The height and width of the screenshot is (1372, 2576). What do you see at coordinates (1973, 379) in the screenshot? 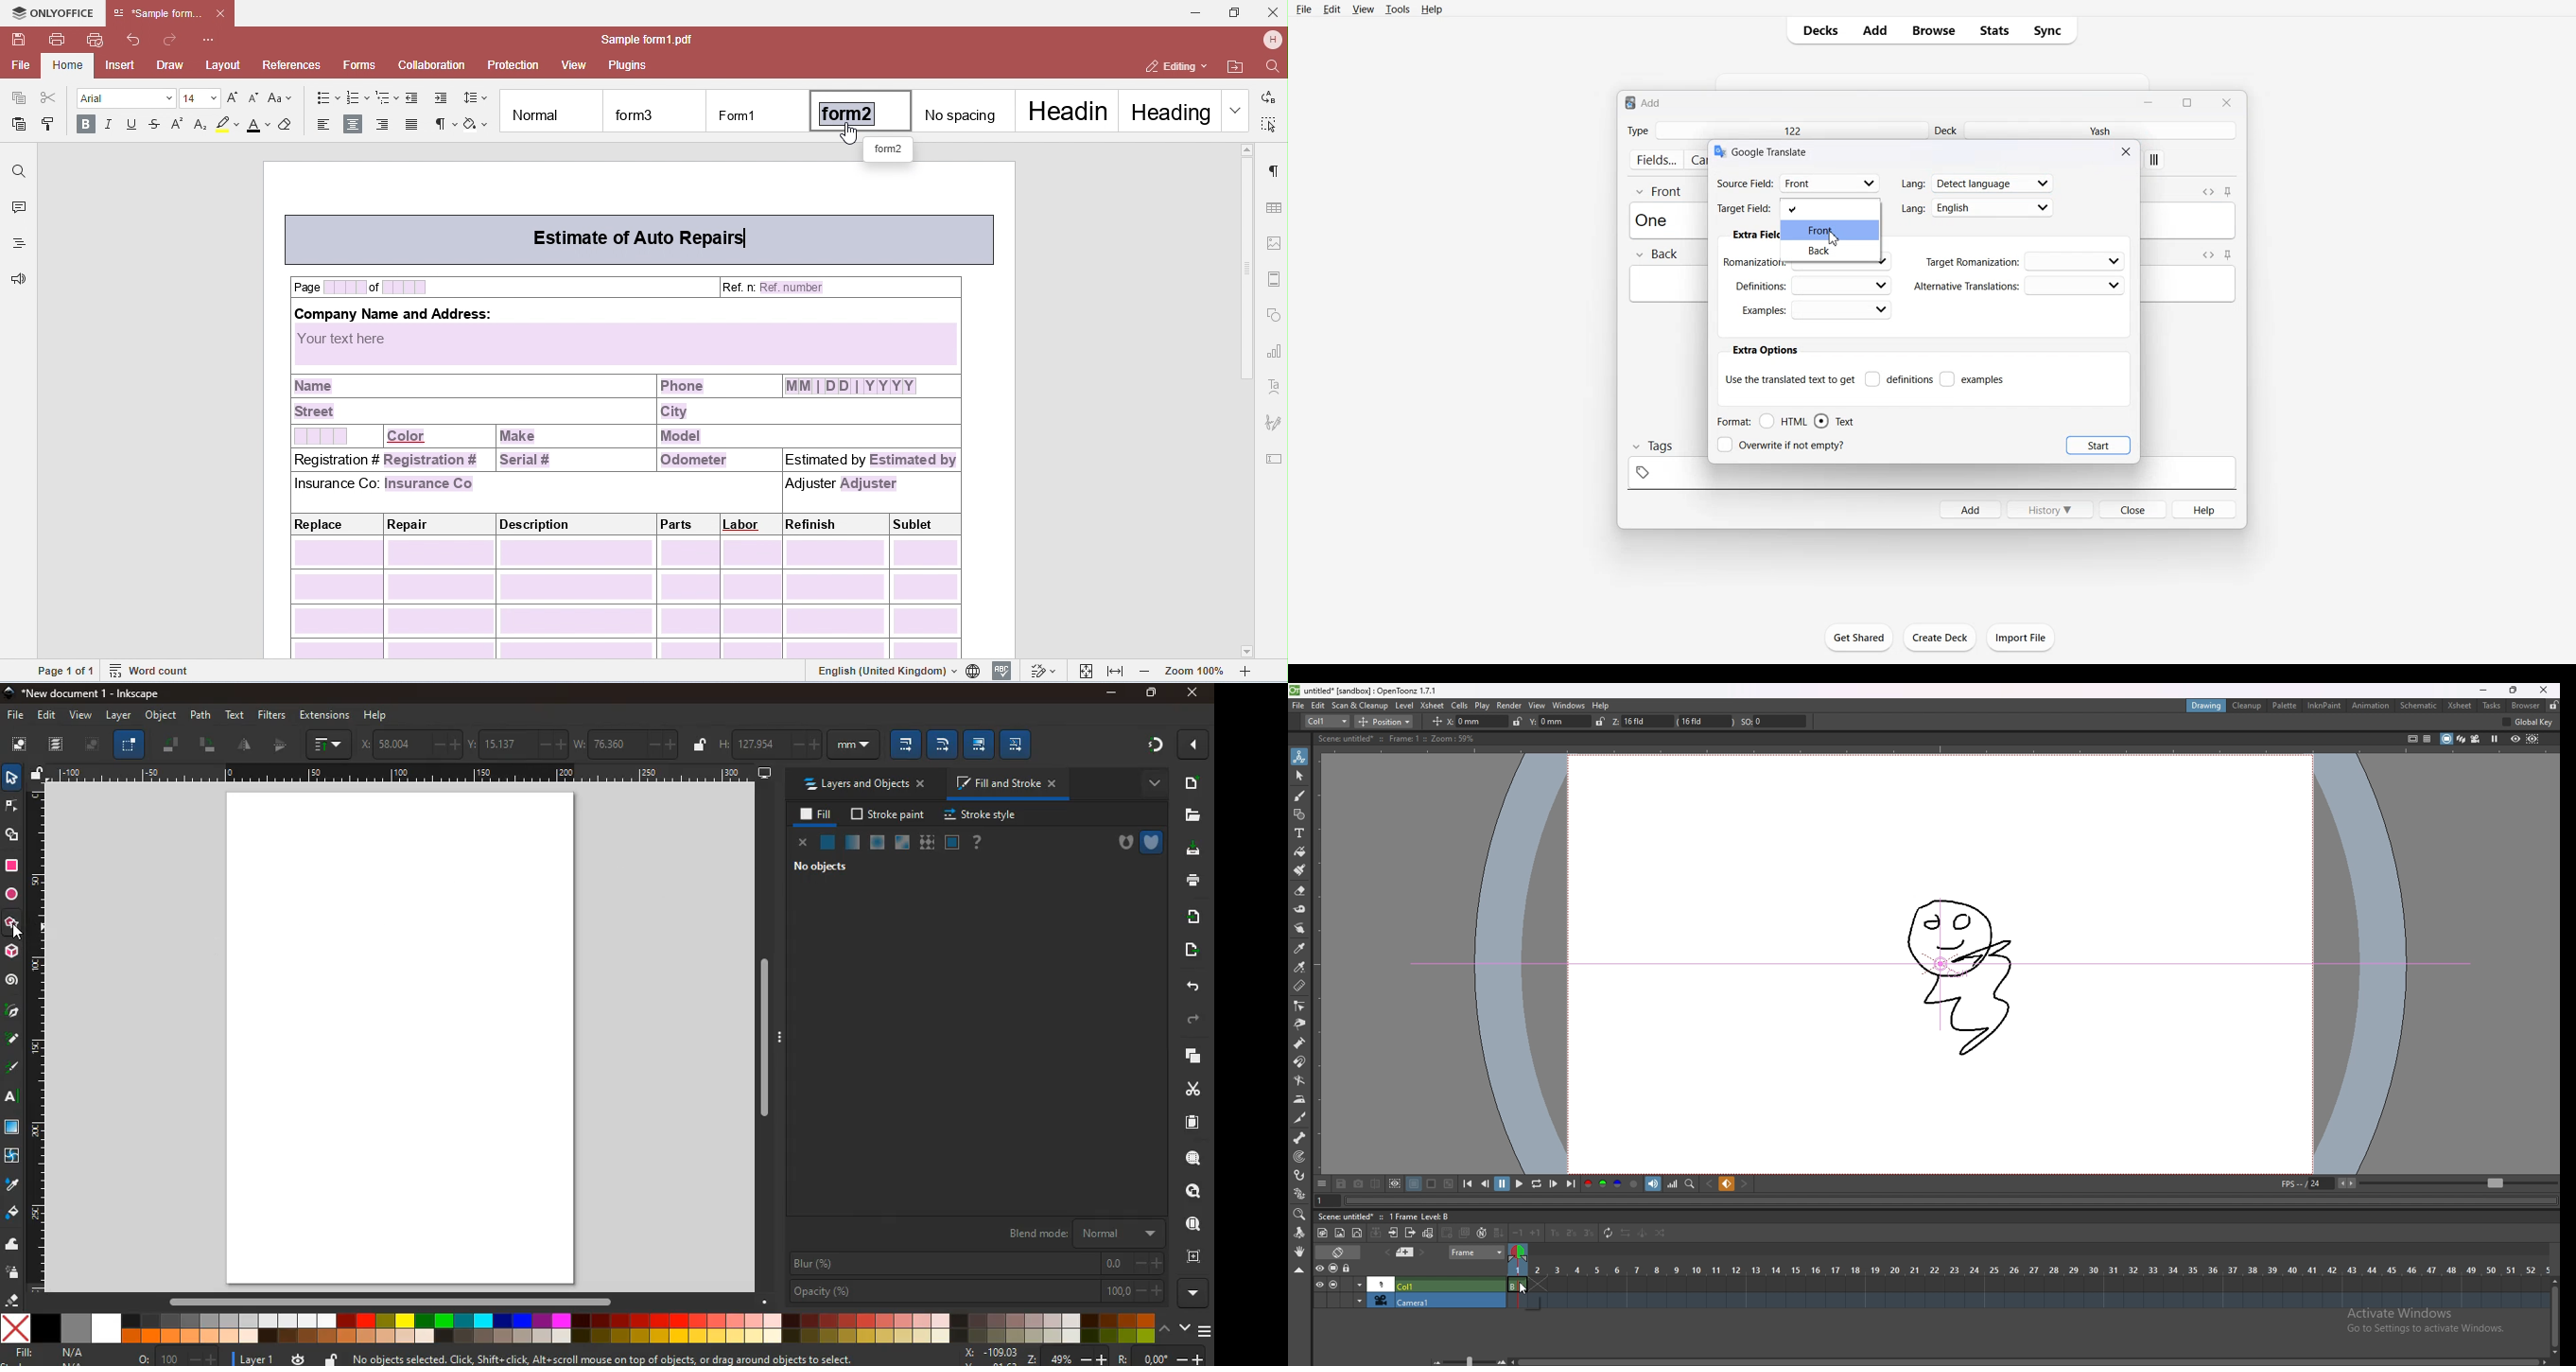
I see `examples` at bounding box center [1973, 379].